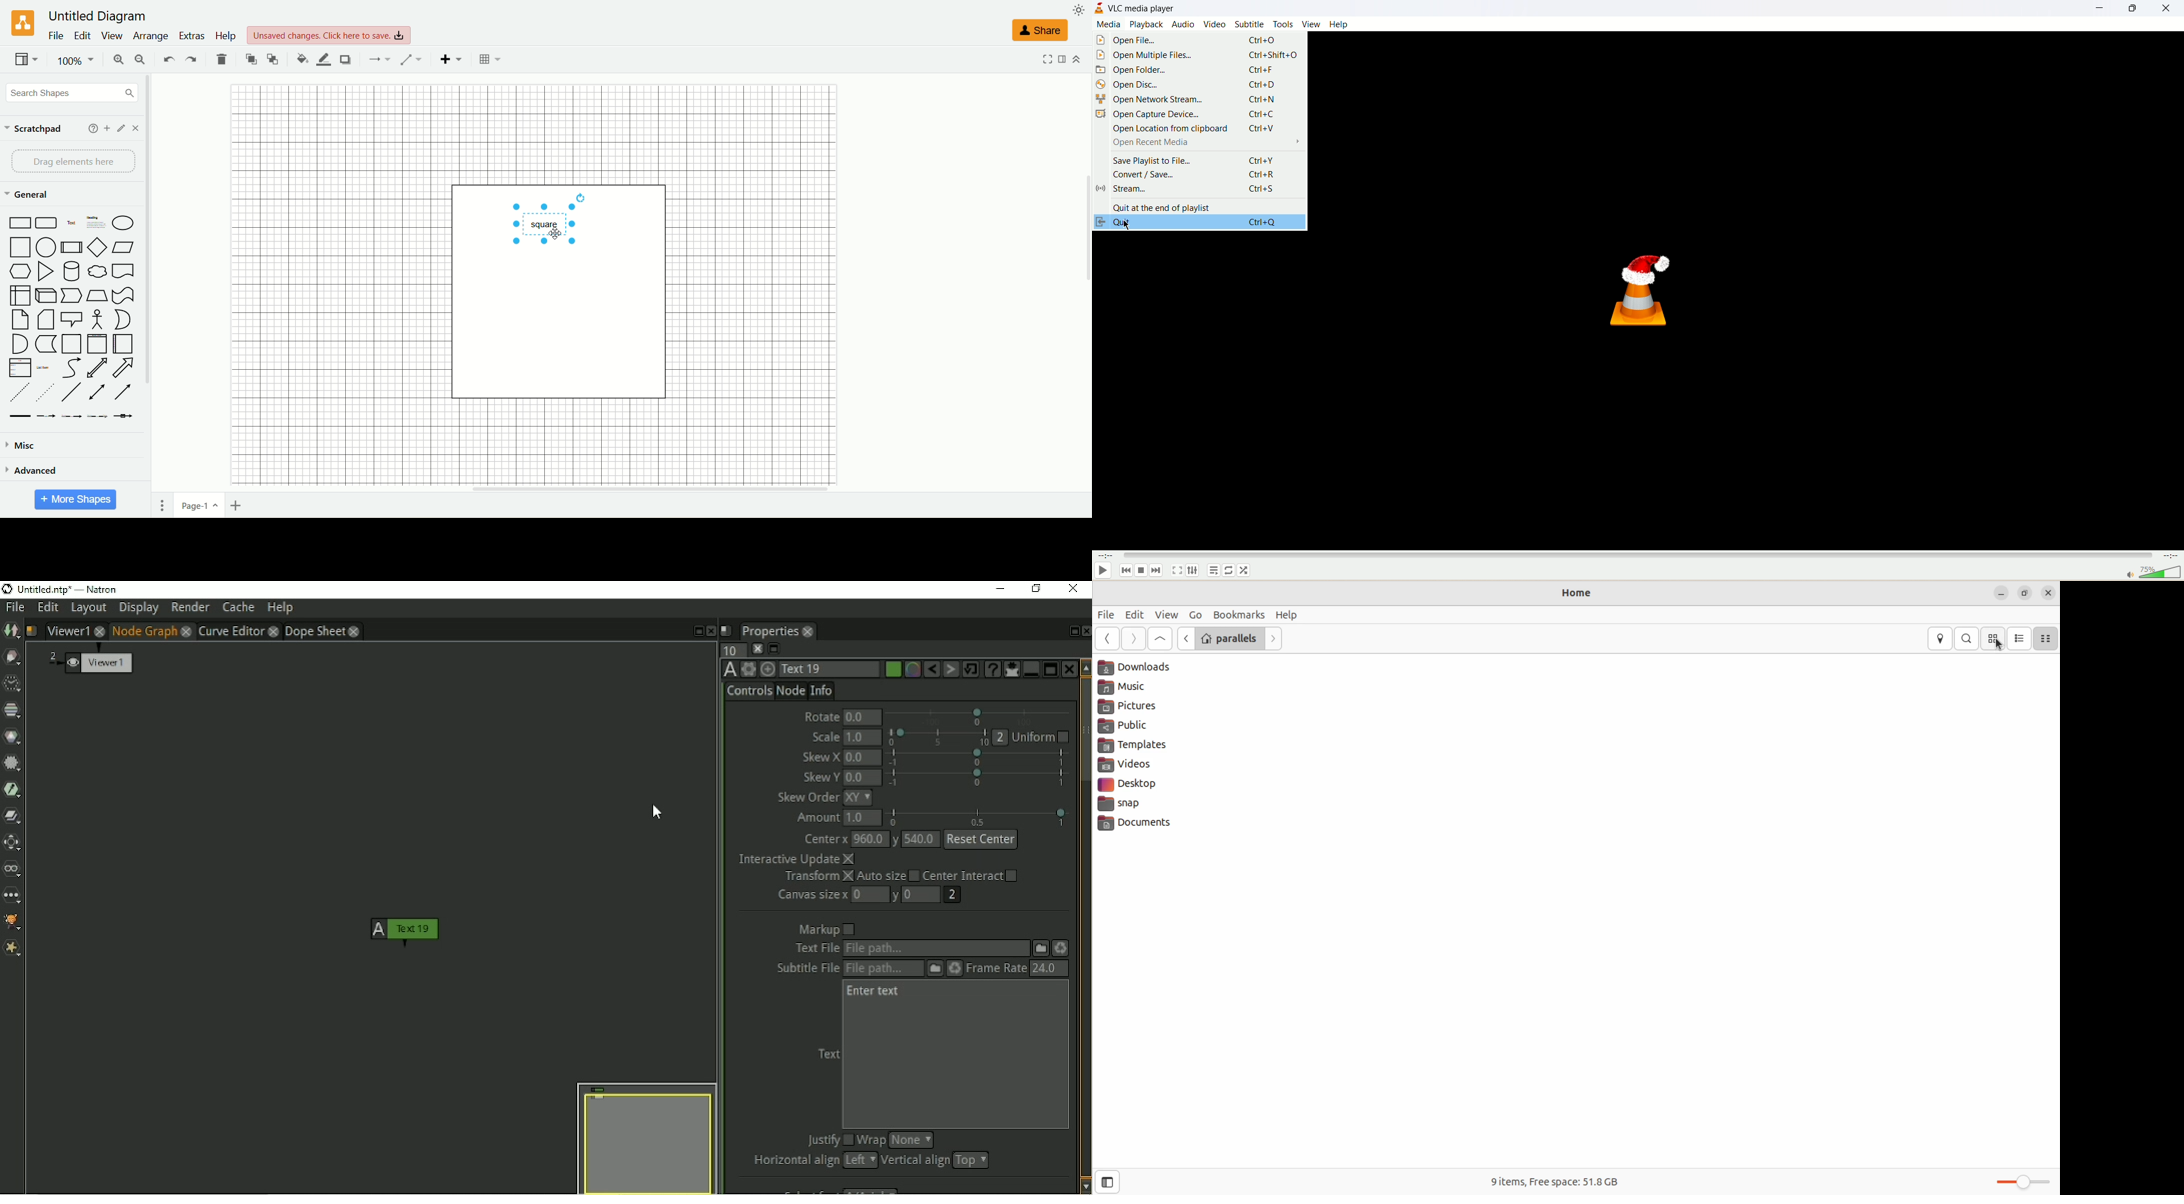 This screenshot has height=1204, width=2184. What do you see at coordinates (152, 276) in the screenshot?
I see `vertical scroll bar` at bounding box center [152, 276].